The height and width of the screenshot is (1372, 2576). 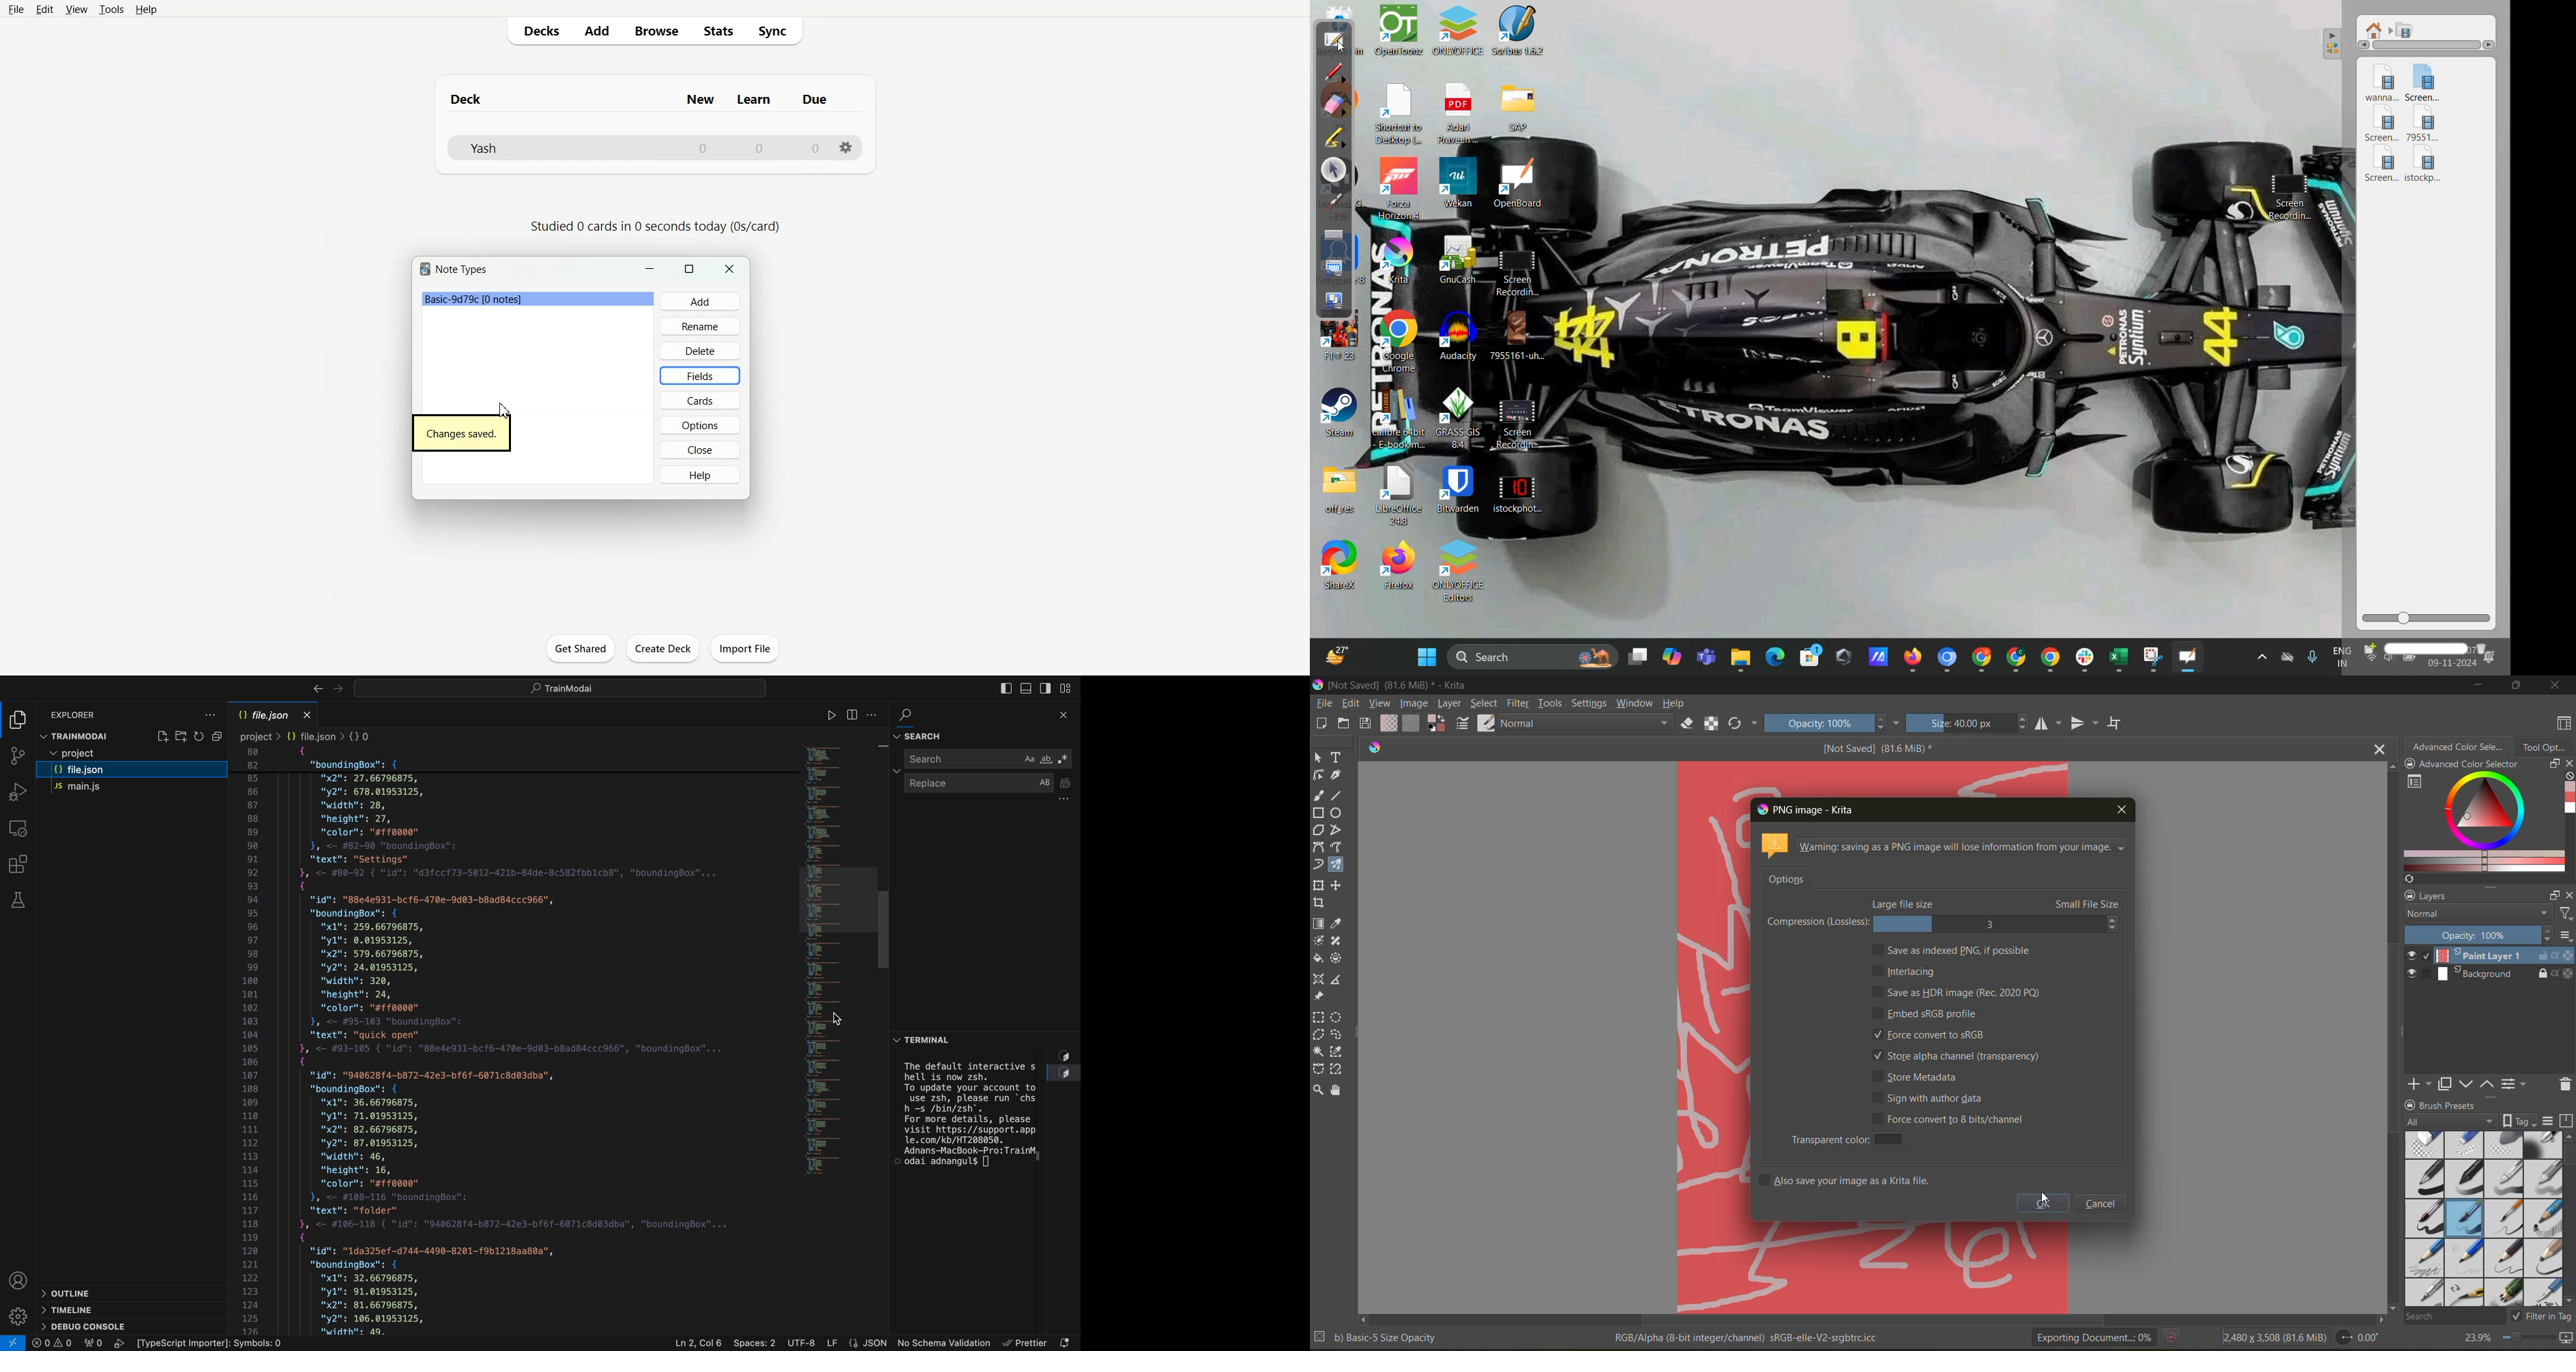 I want to click on File, so click(x=15, y=9).